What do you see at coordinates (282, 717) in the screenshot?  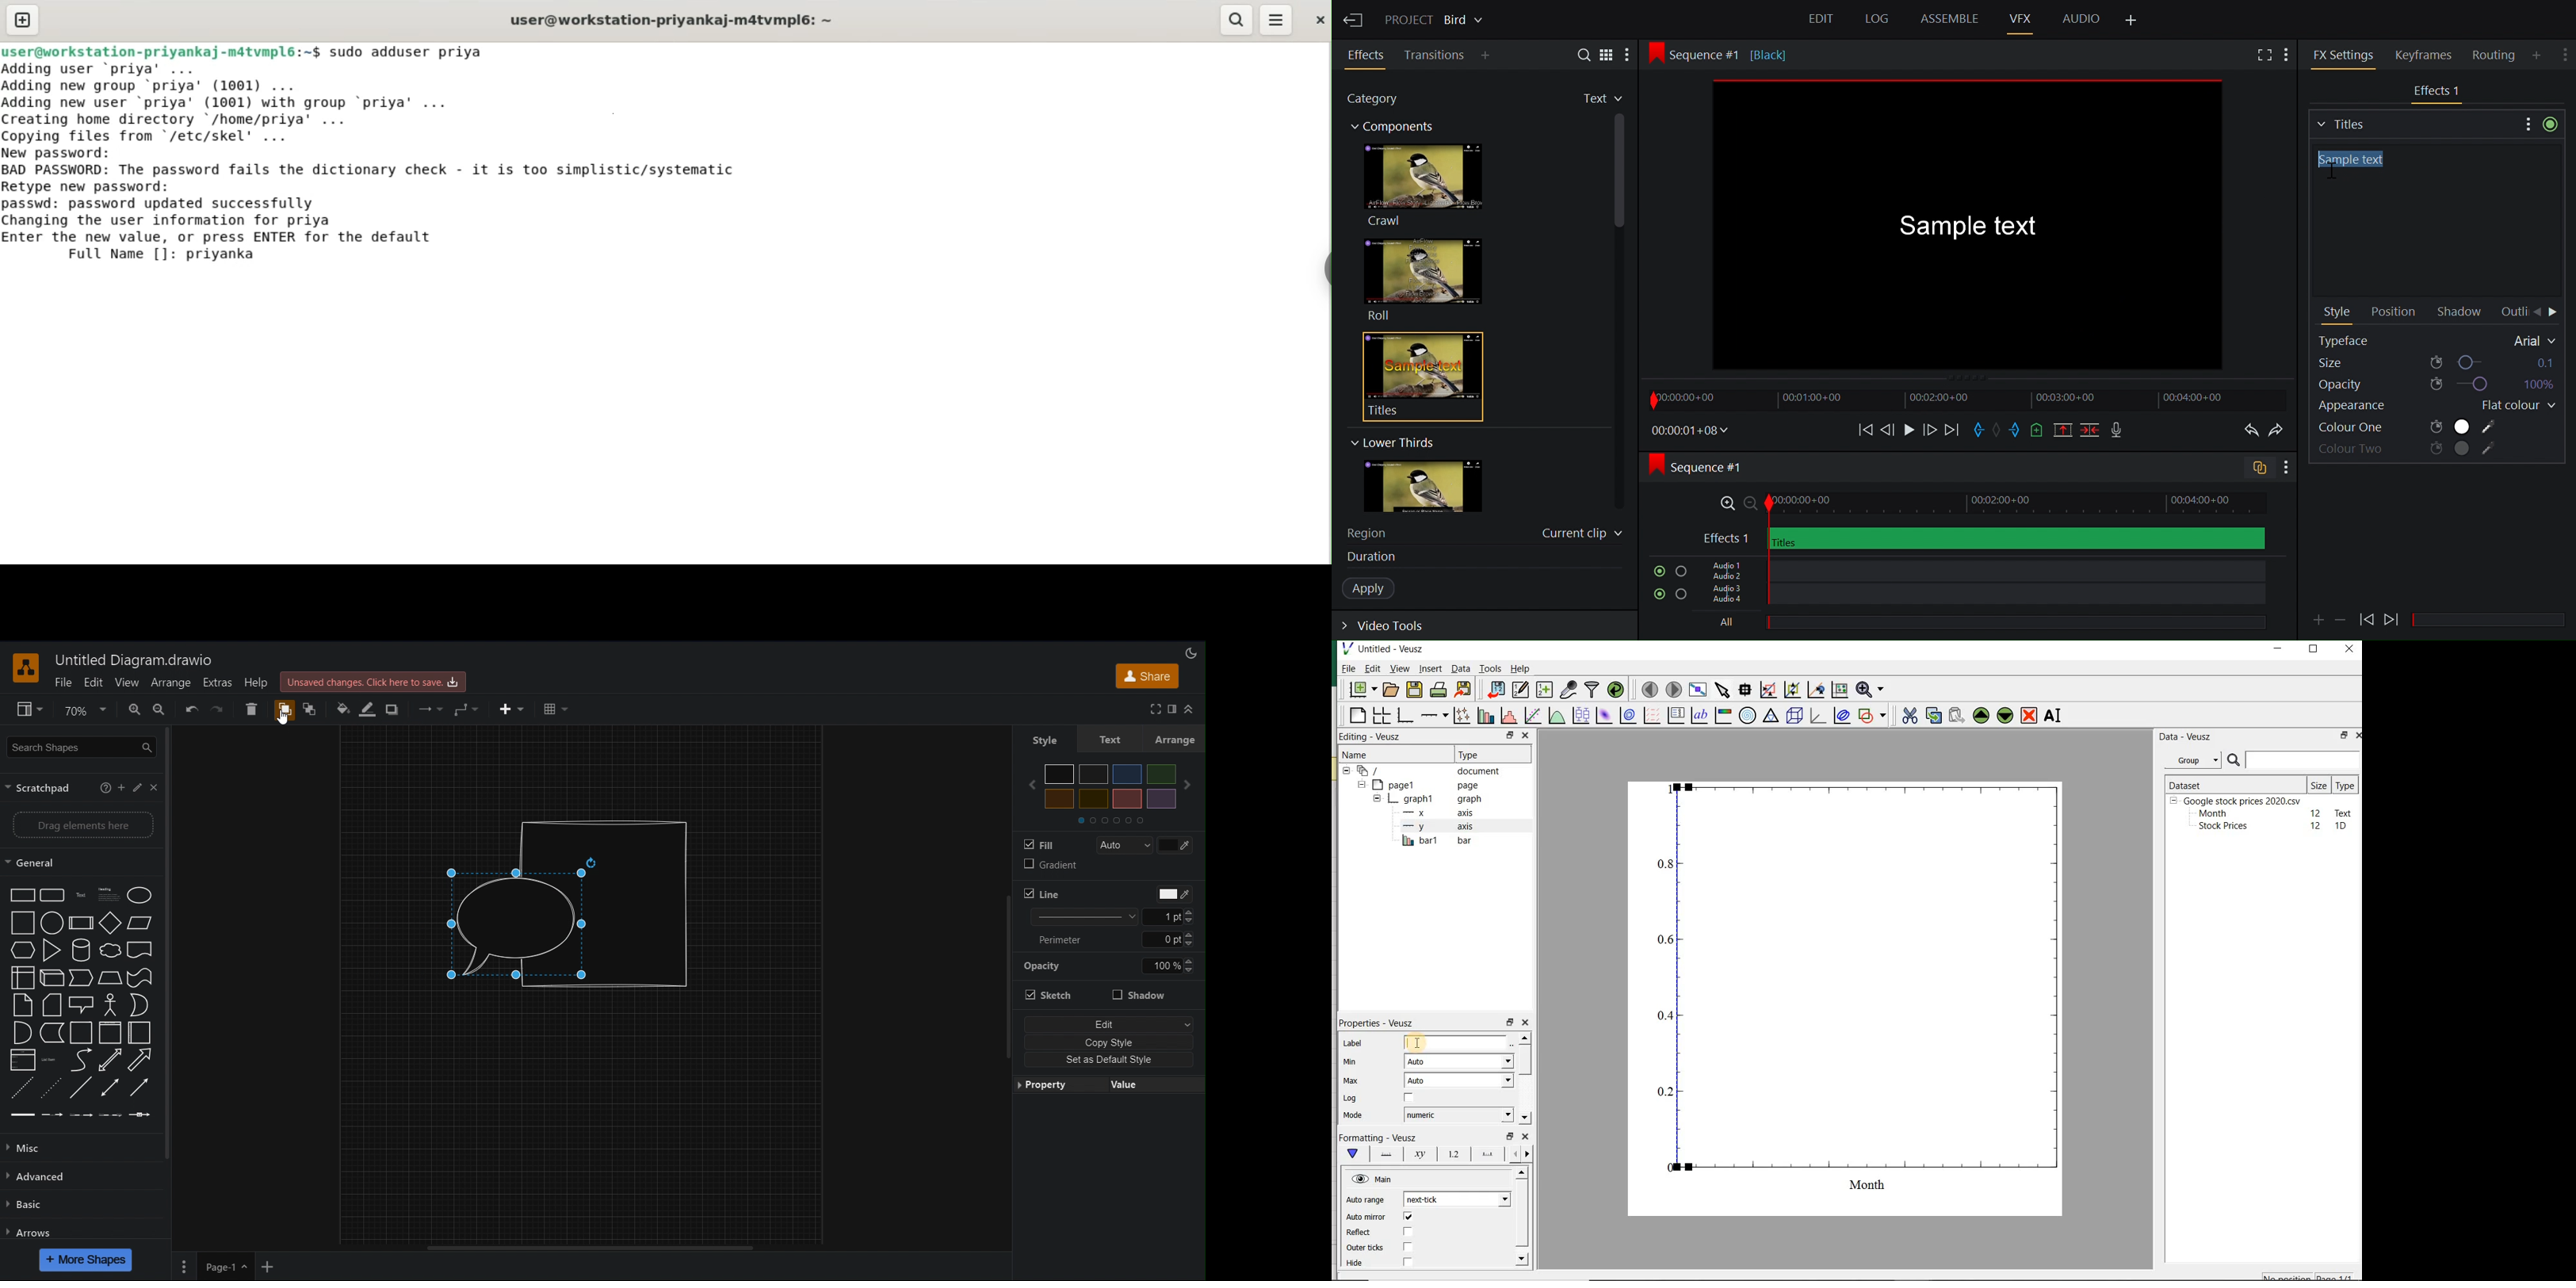 I see `Cursor` at bounding box center [282, 717].